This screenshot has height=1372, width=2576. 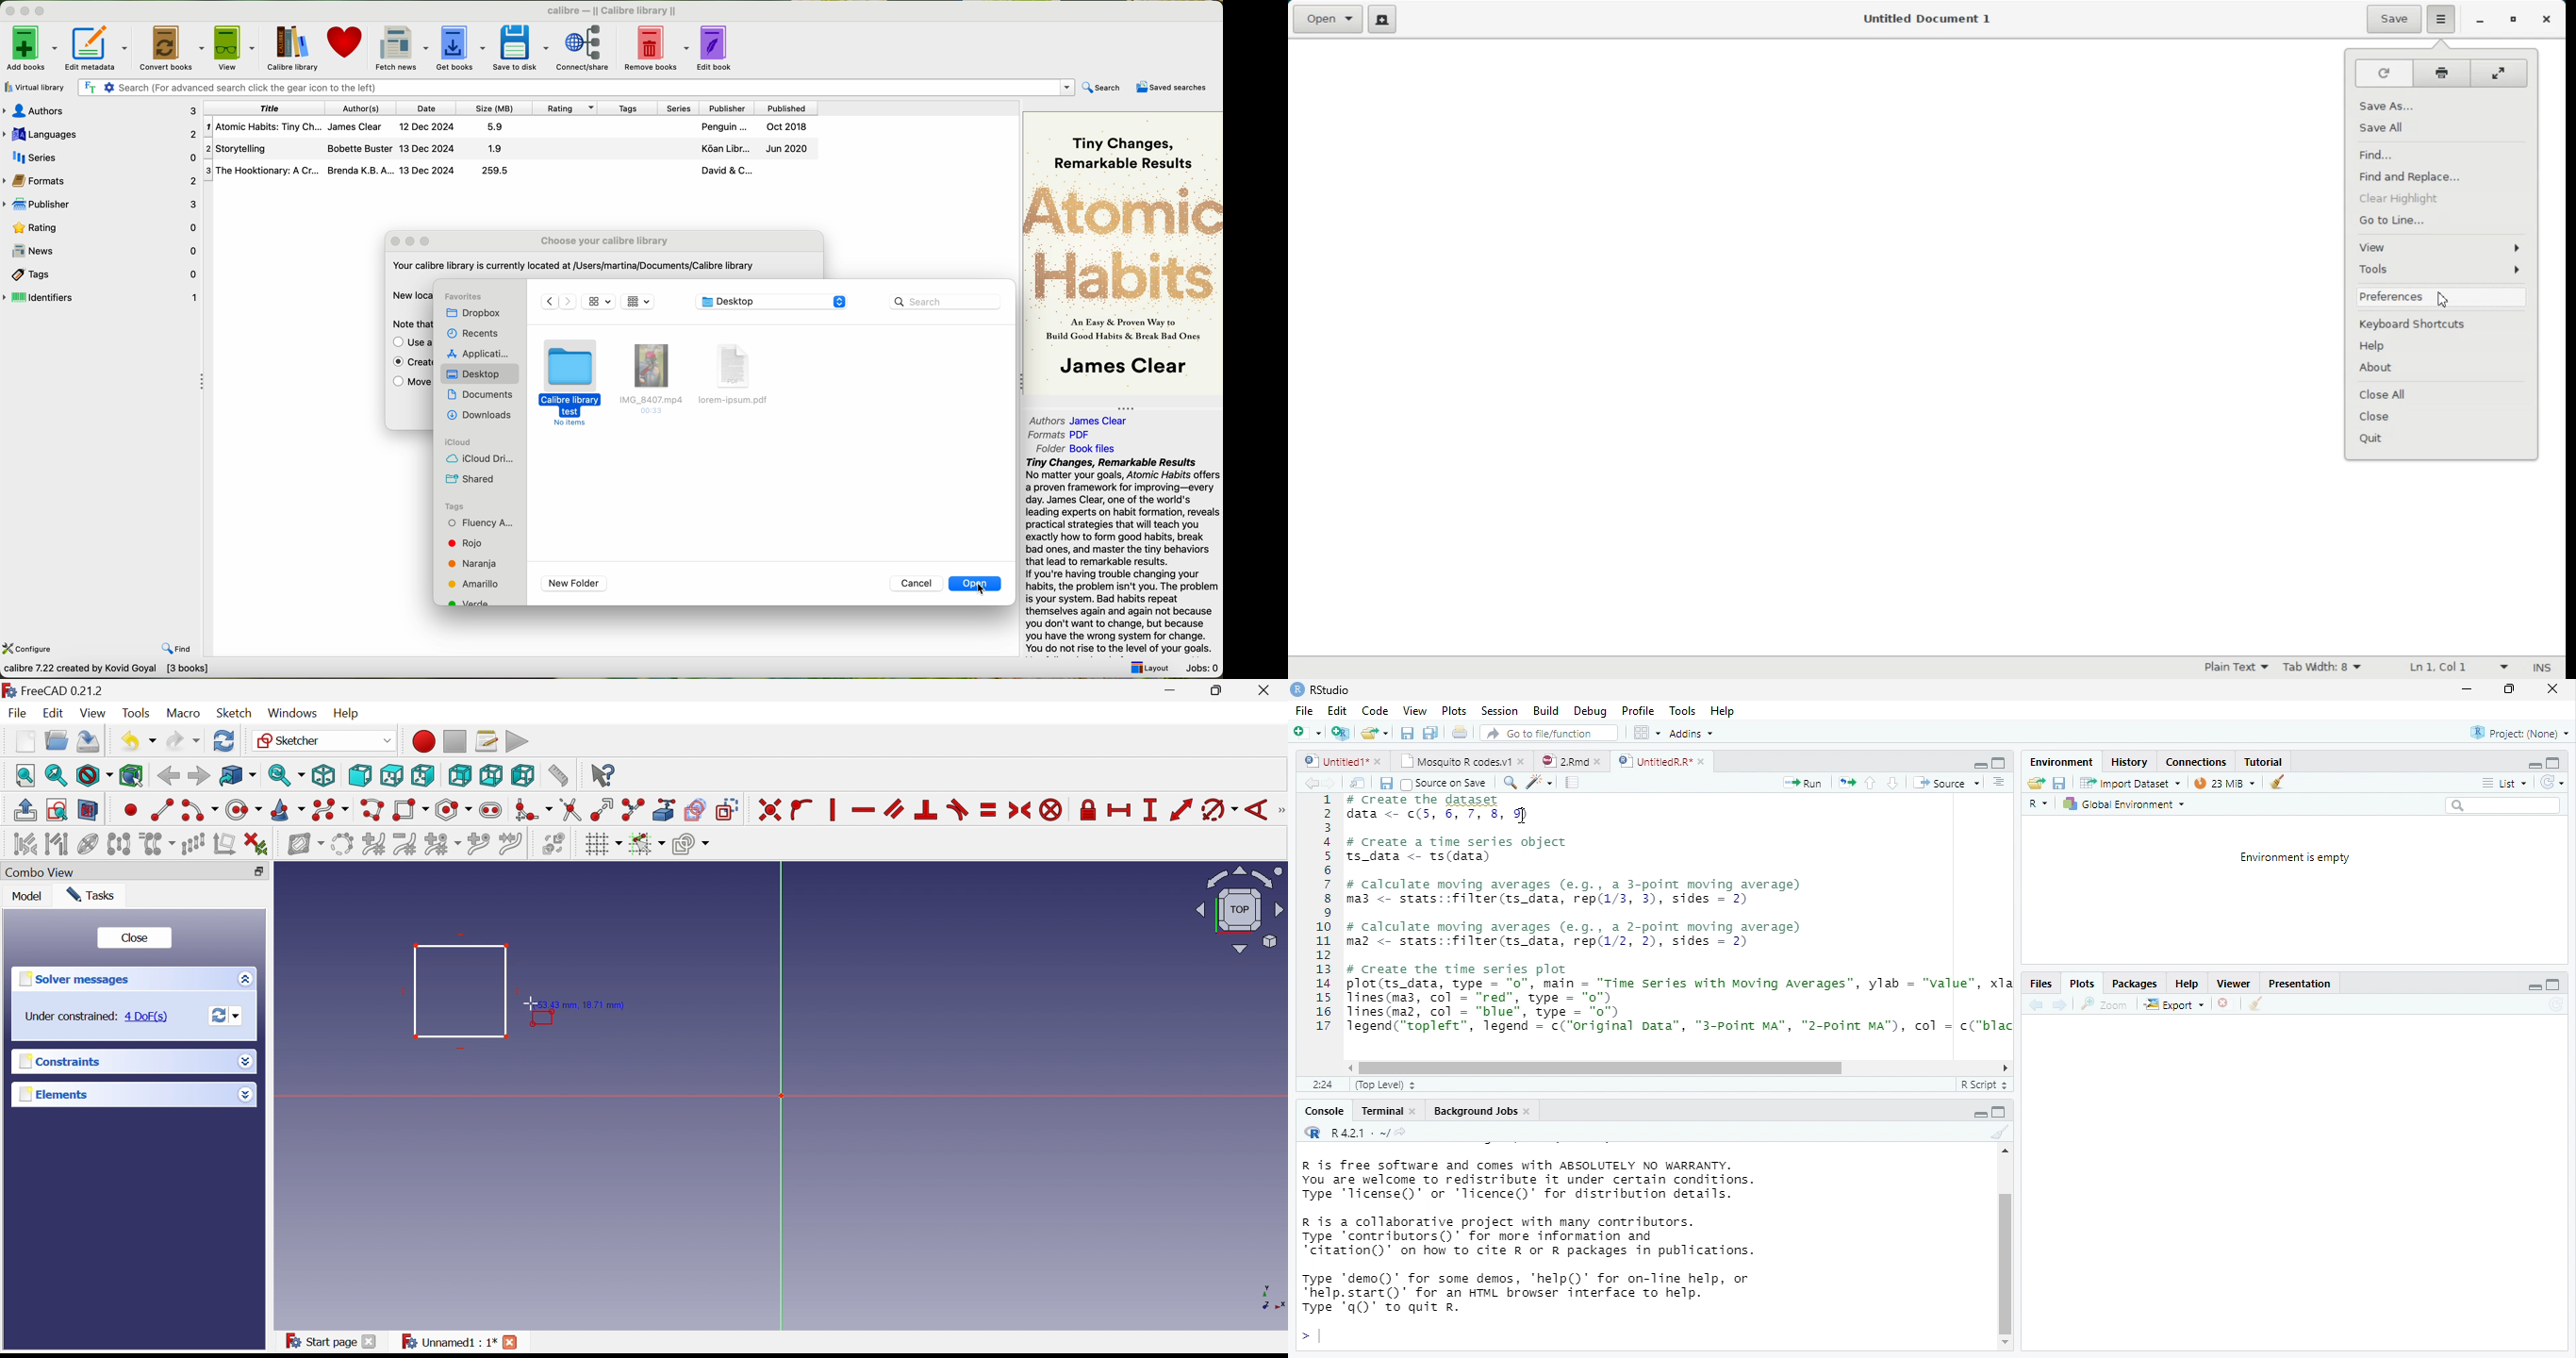 What do you see at coordinates (2236, 667) in the screenshot?
I see `Plain Text` at bounding box center [2236, 667].